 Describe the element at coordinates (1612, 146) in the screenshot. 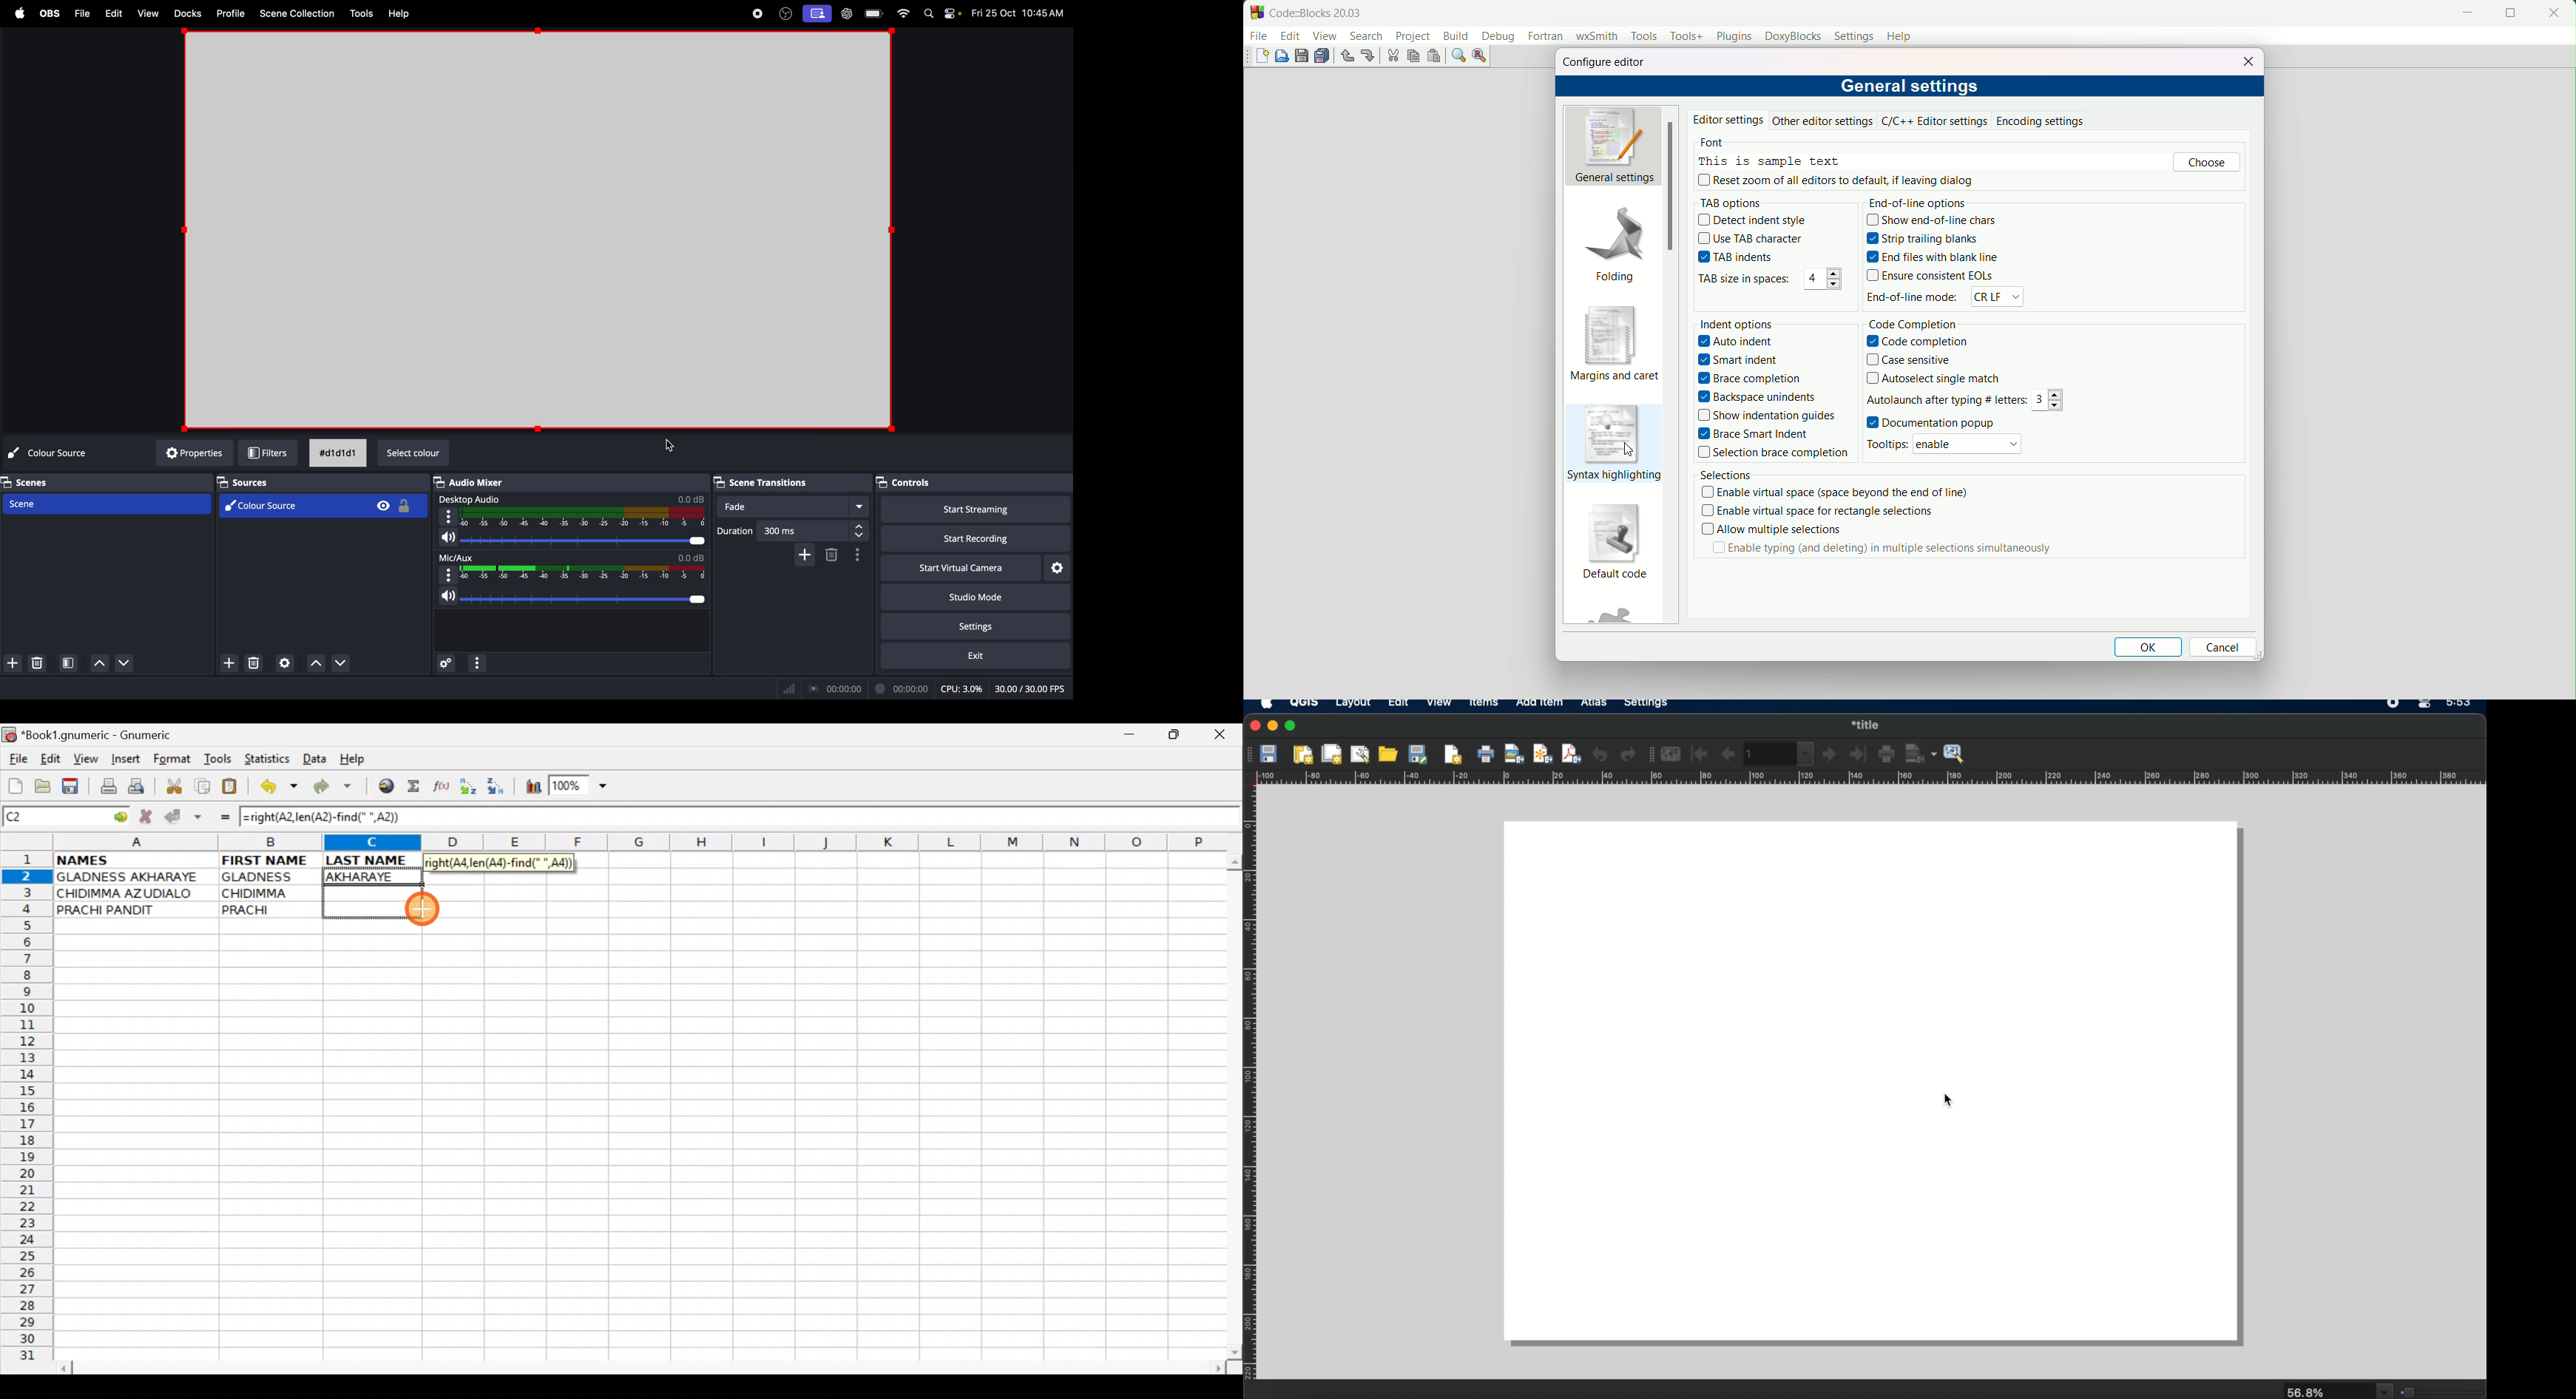

I see `general settings` at that location.